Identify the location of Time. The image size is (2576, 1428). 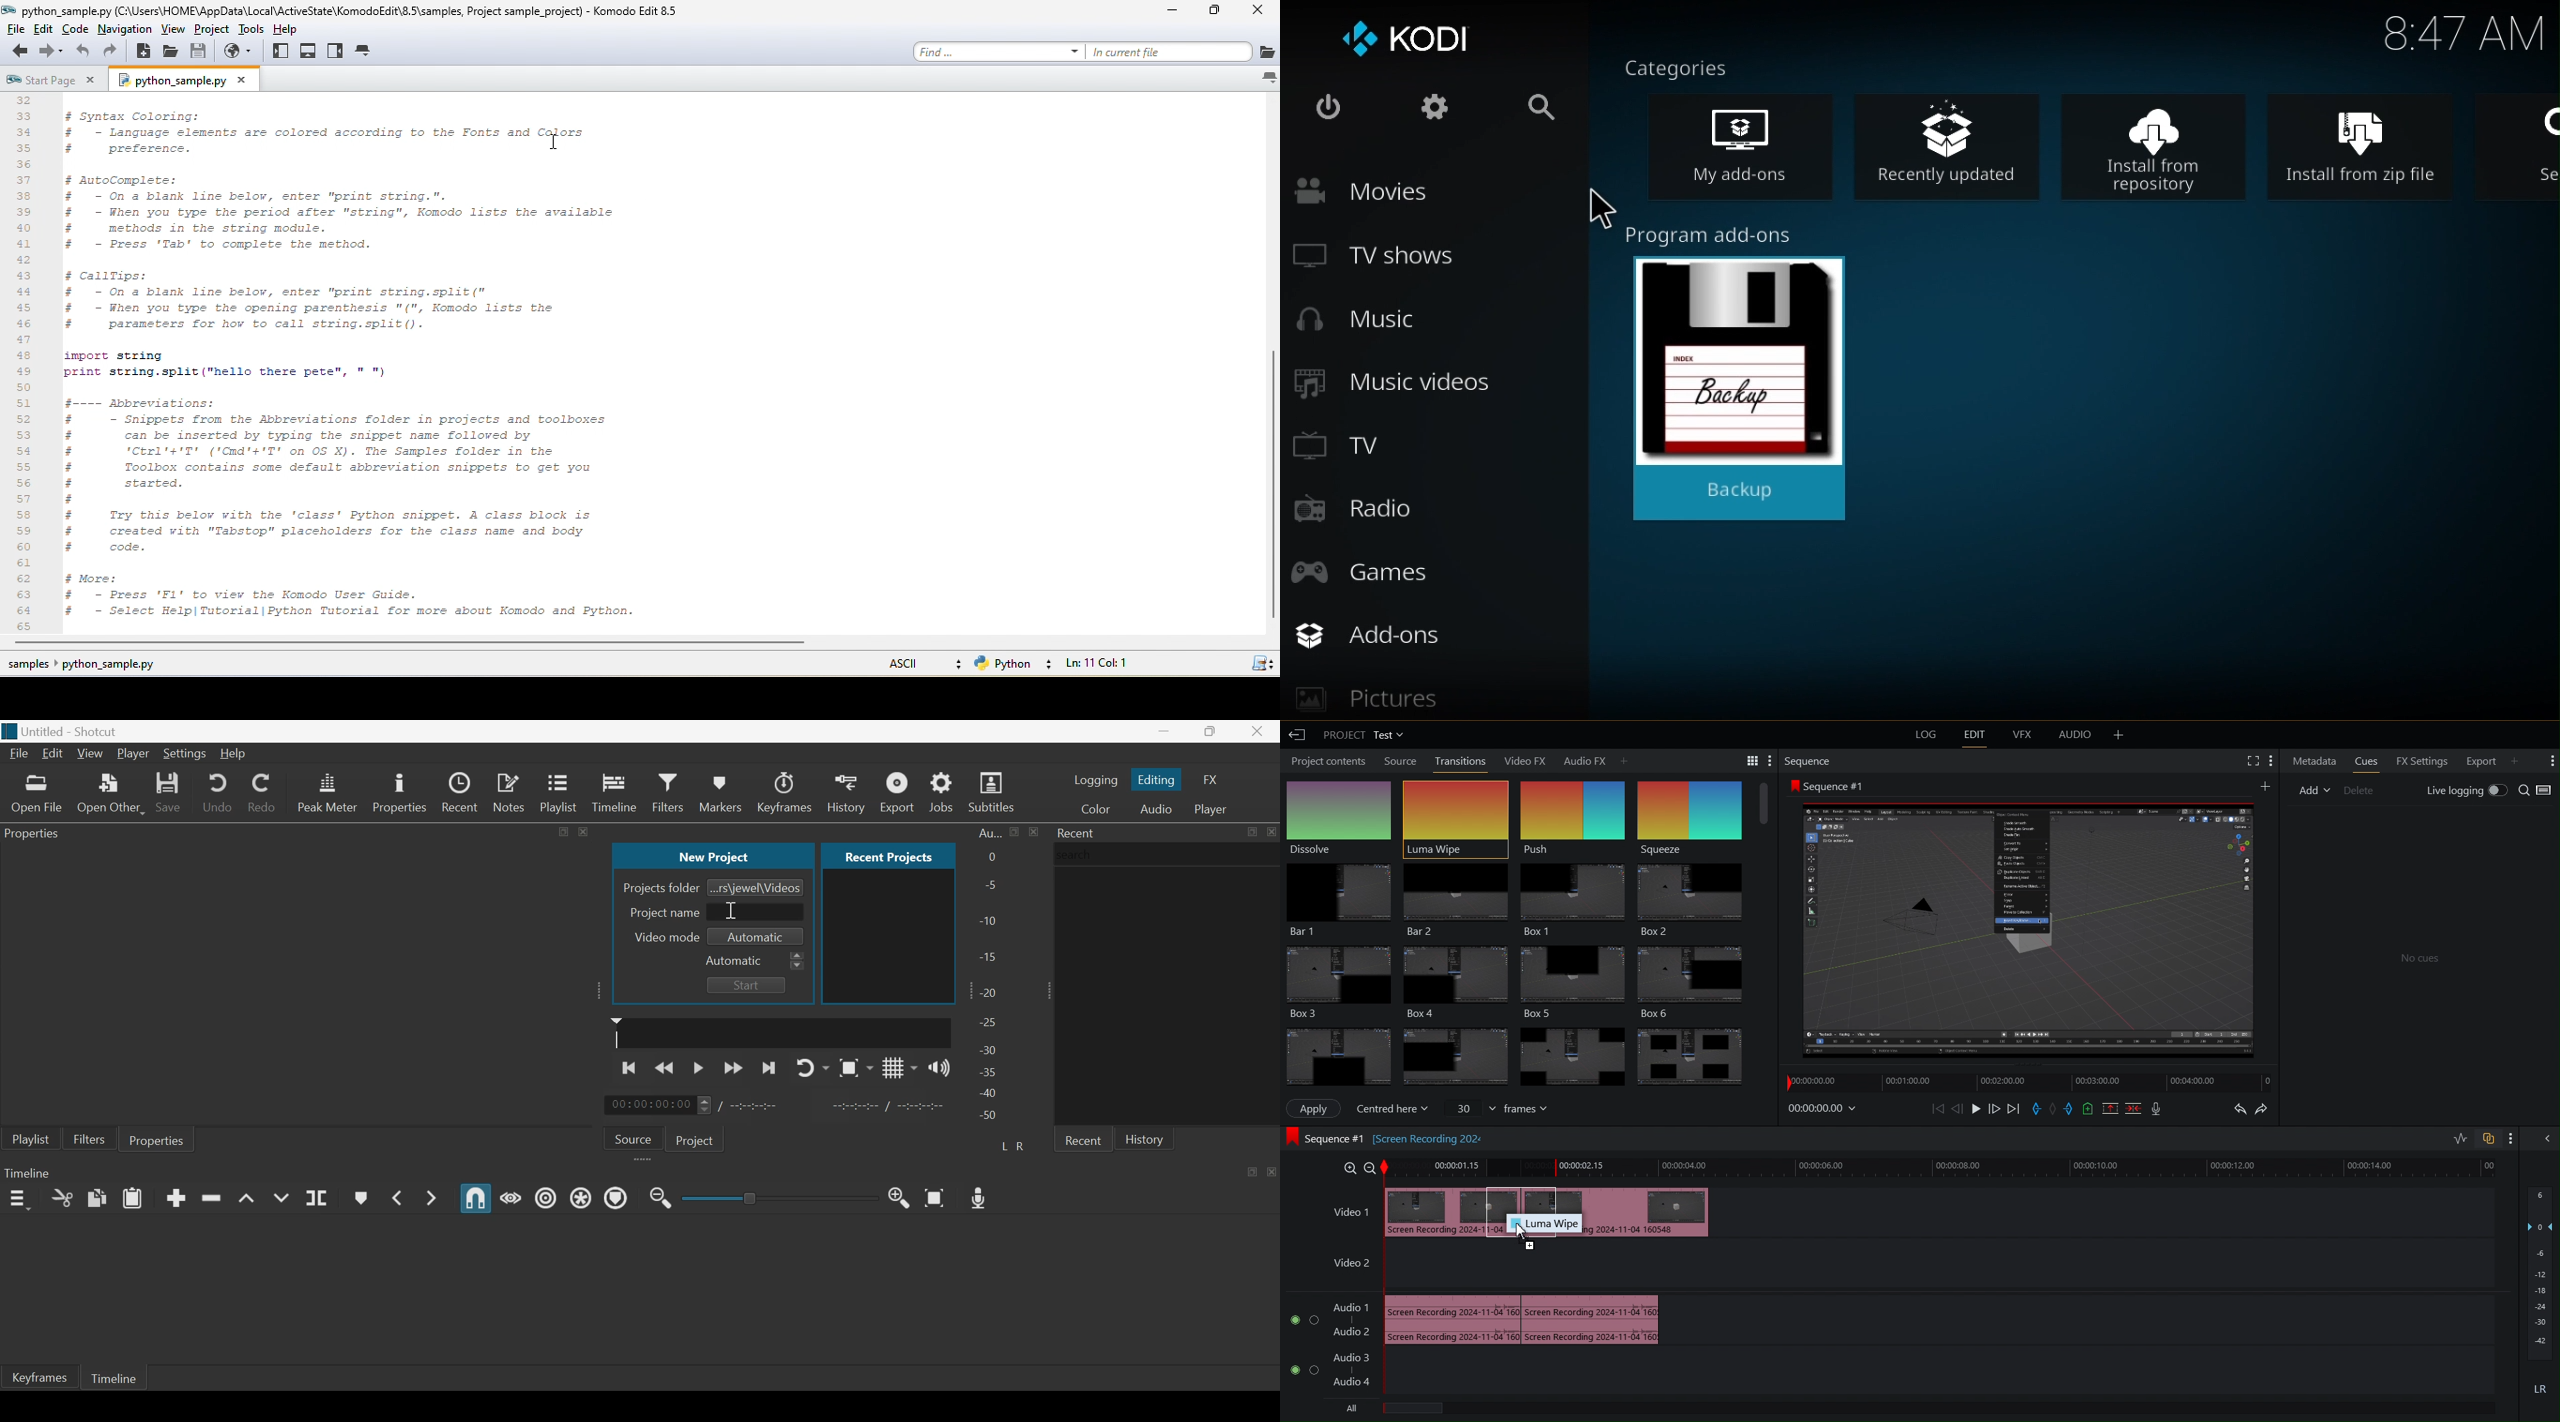
(2463, 36).